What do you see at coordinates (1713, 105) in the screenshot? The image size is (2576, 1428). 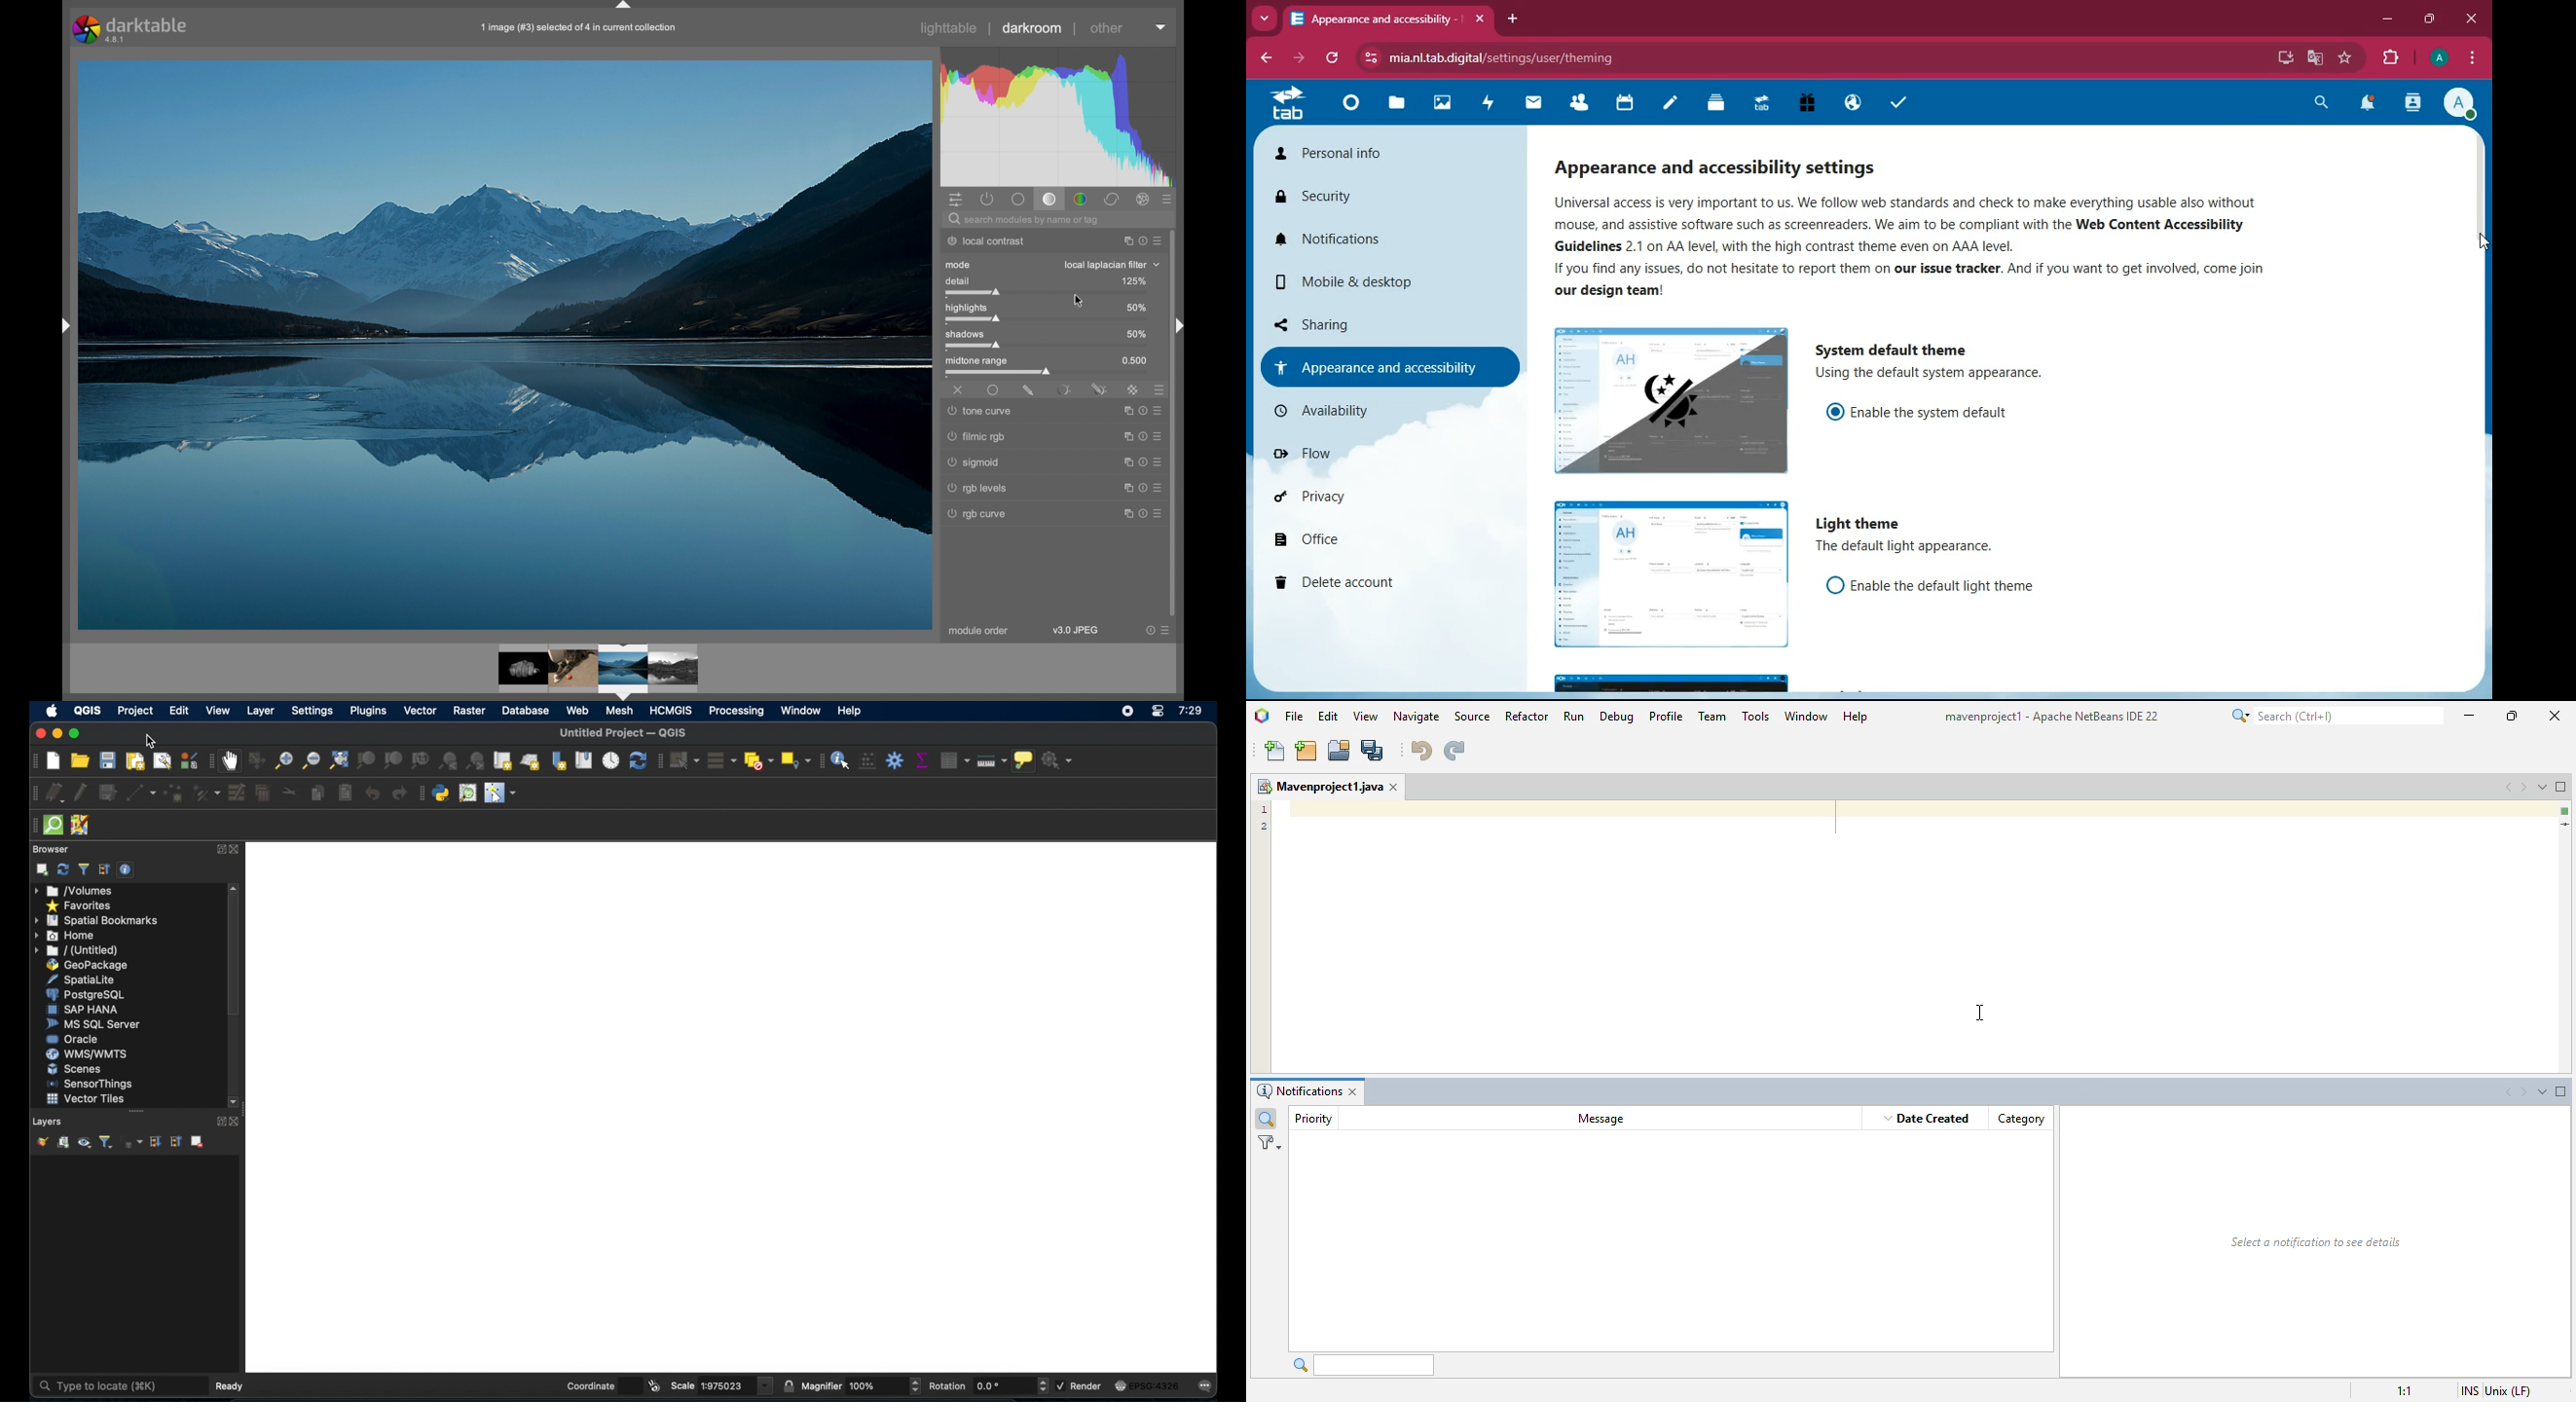 I see `layers` at bounding box center [1713, 105].